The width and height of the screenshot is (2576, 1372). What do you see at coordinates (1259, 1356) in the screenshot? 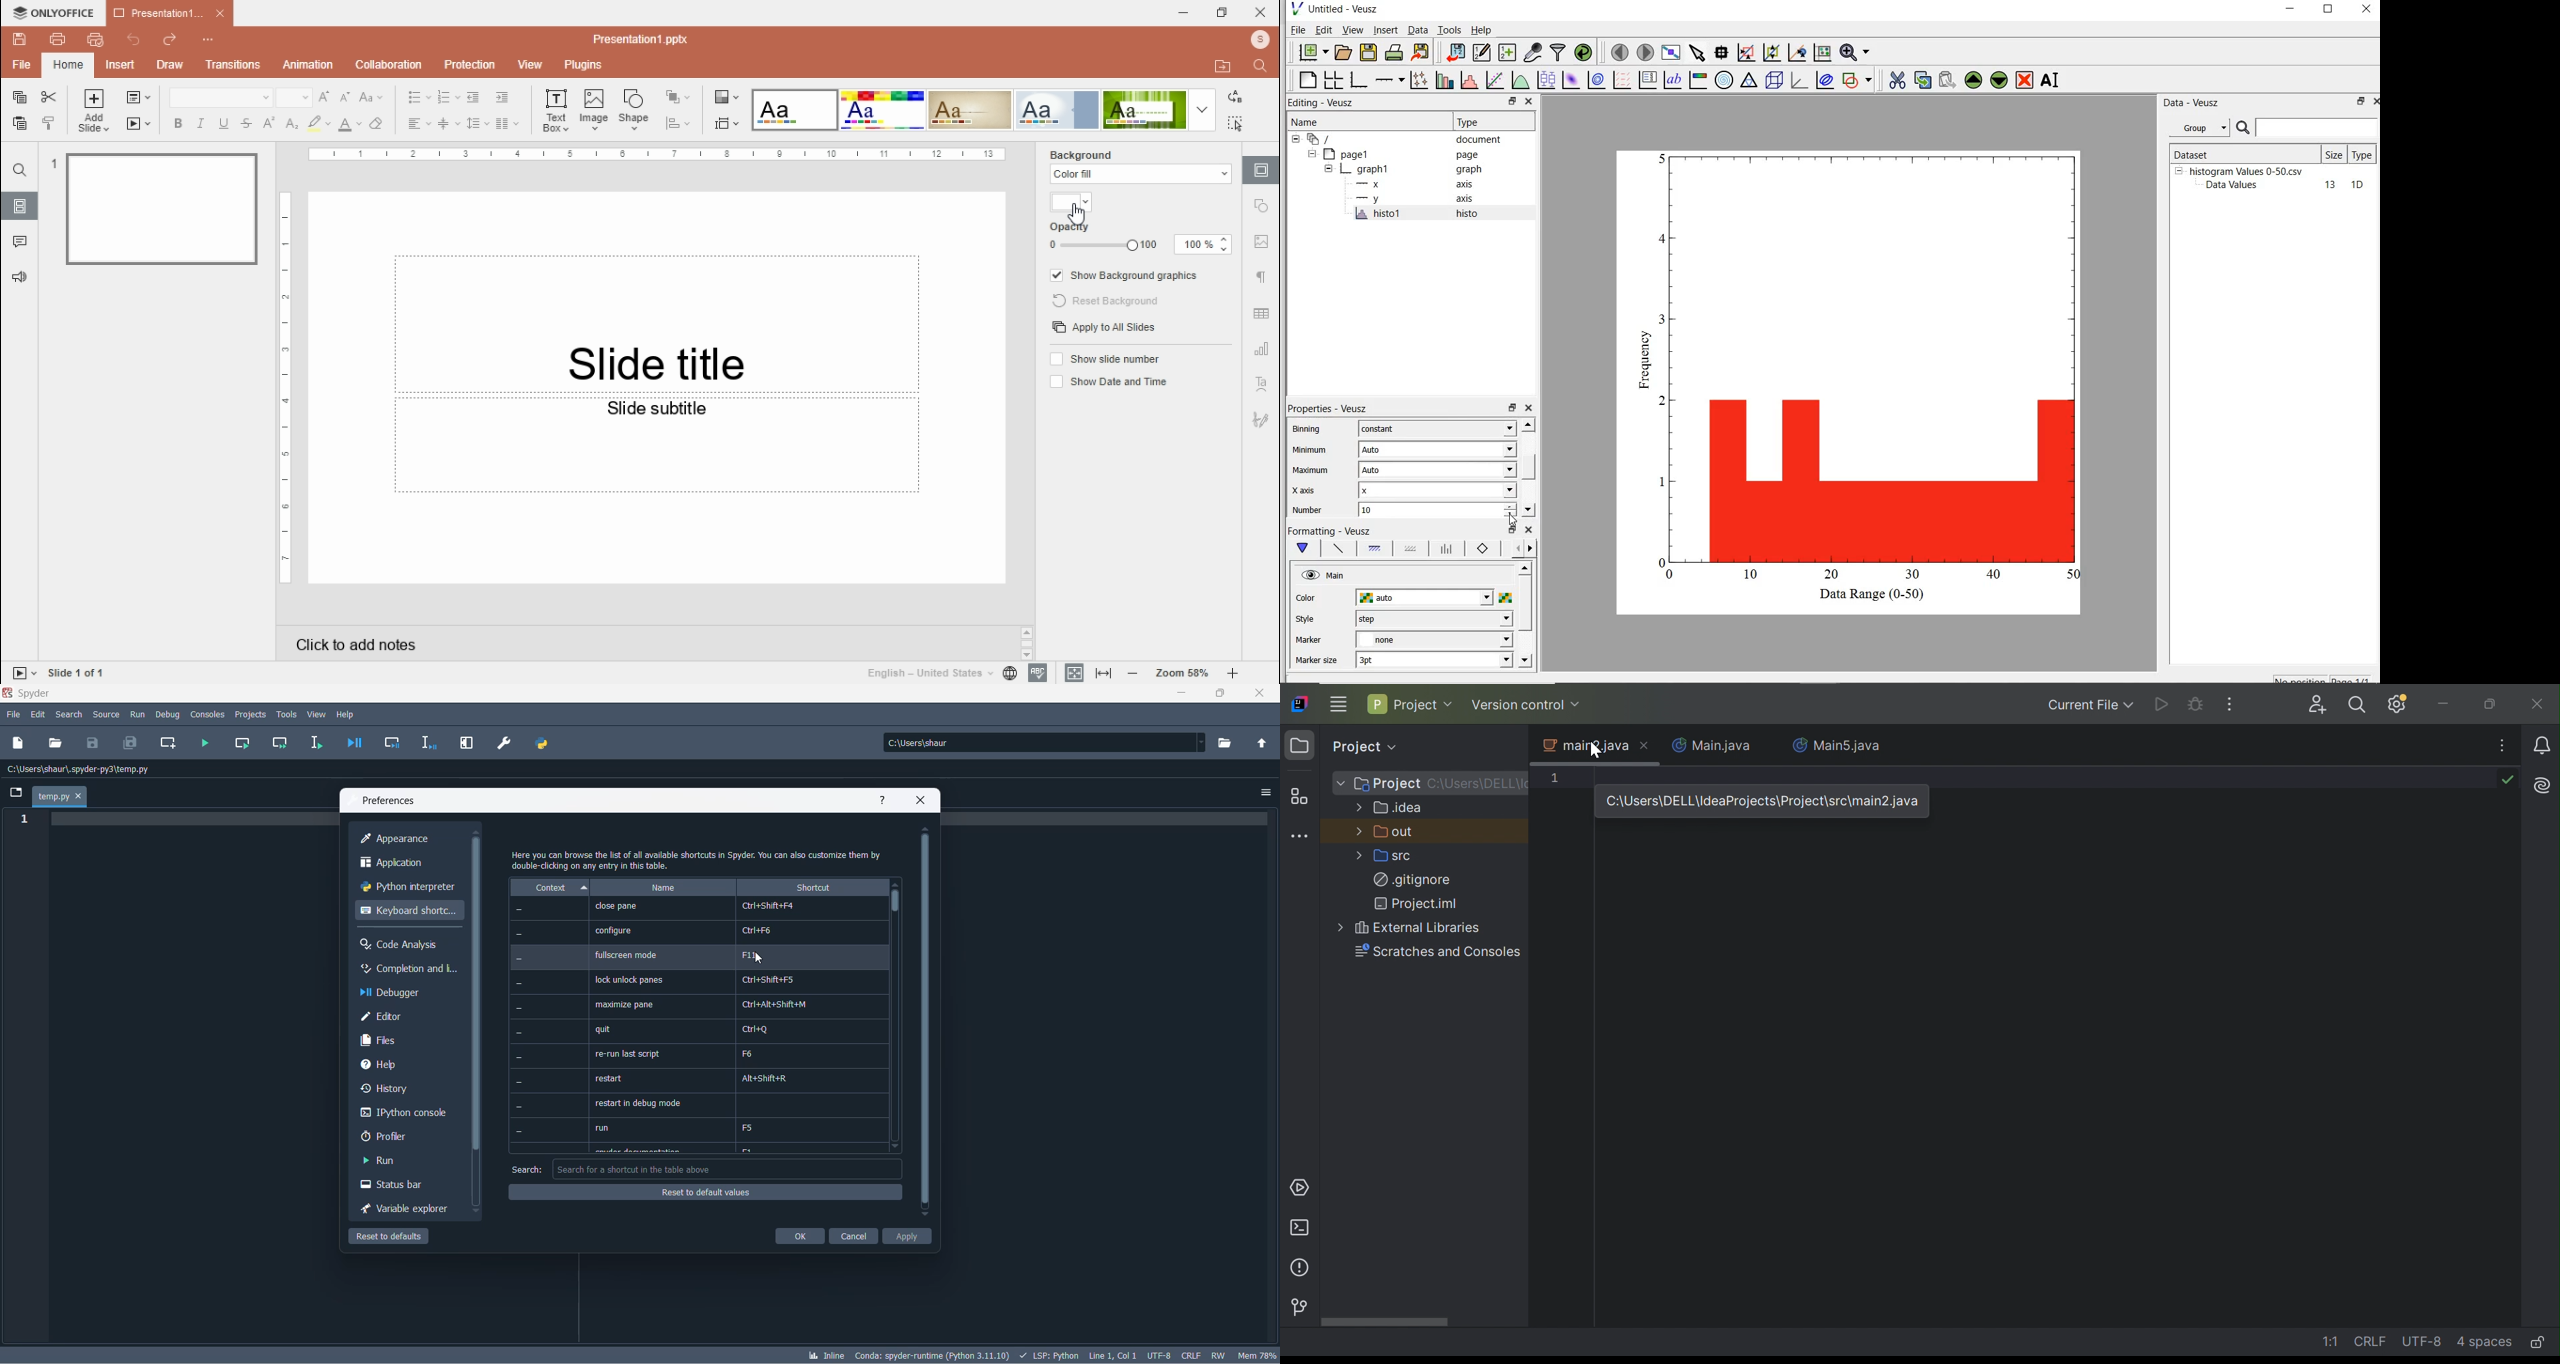
I see `memory usage` at bounding box center [1259, 1356].